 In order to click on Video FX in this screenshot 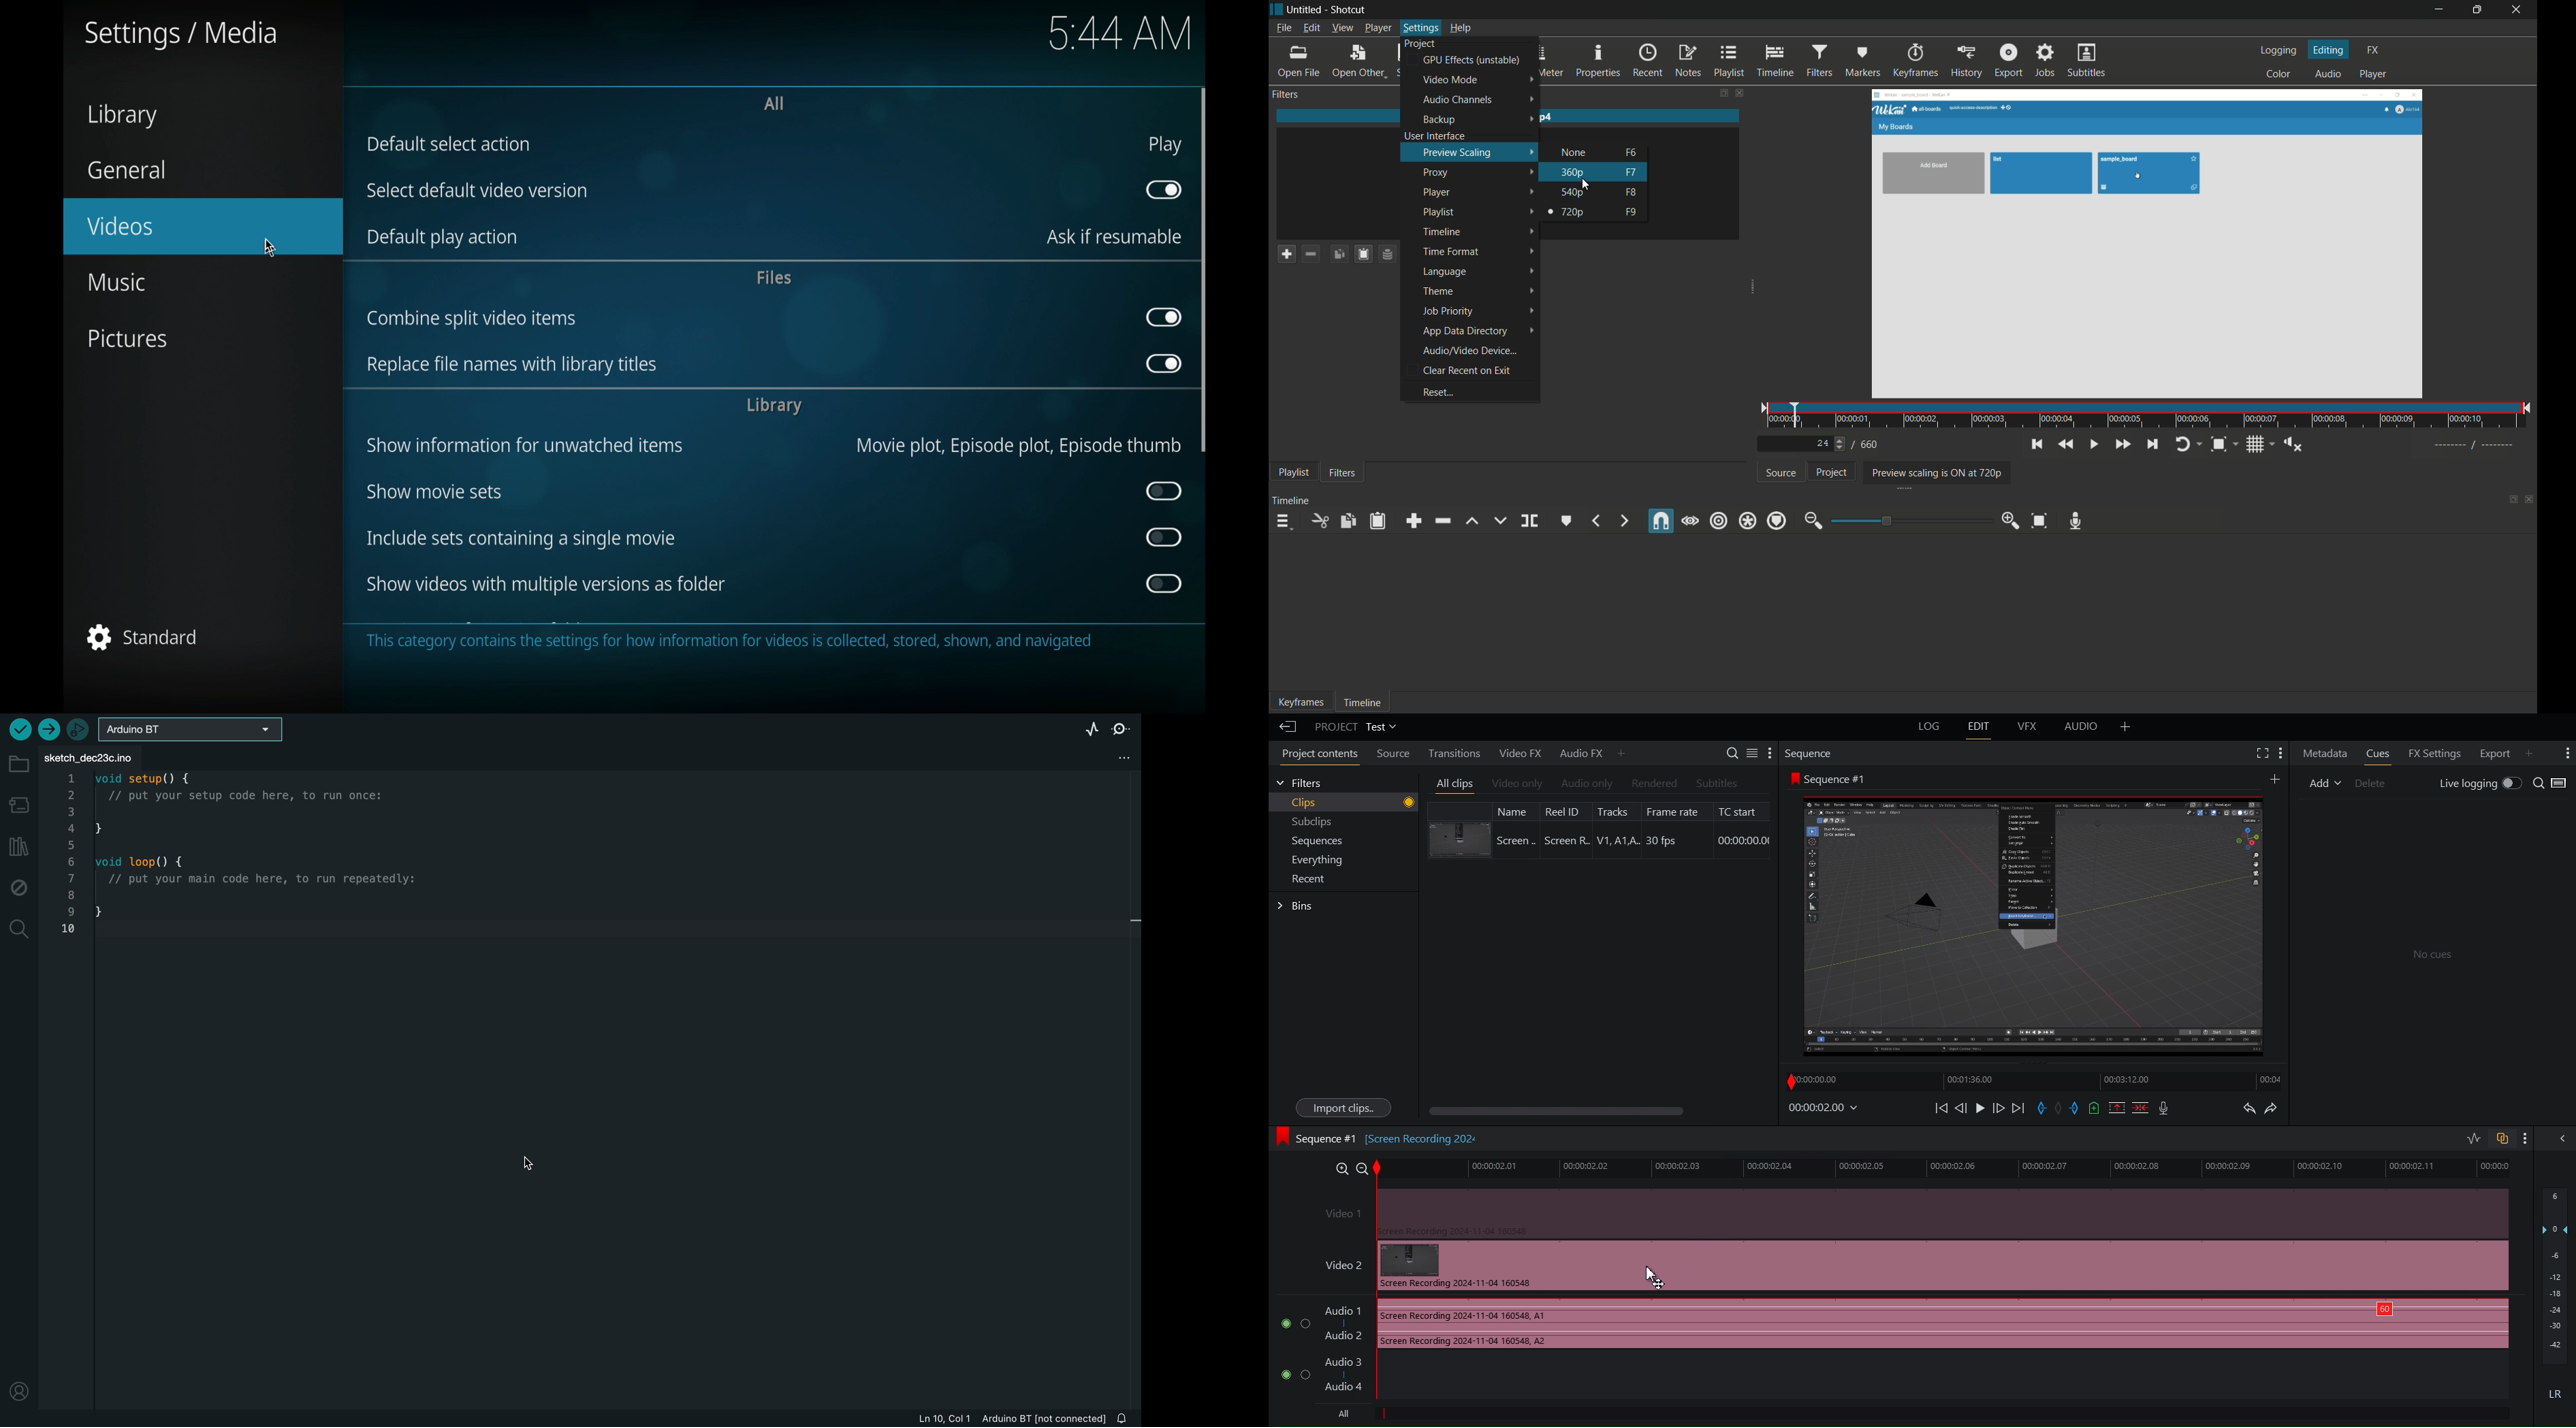, I will do `click(1518, 753)`.